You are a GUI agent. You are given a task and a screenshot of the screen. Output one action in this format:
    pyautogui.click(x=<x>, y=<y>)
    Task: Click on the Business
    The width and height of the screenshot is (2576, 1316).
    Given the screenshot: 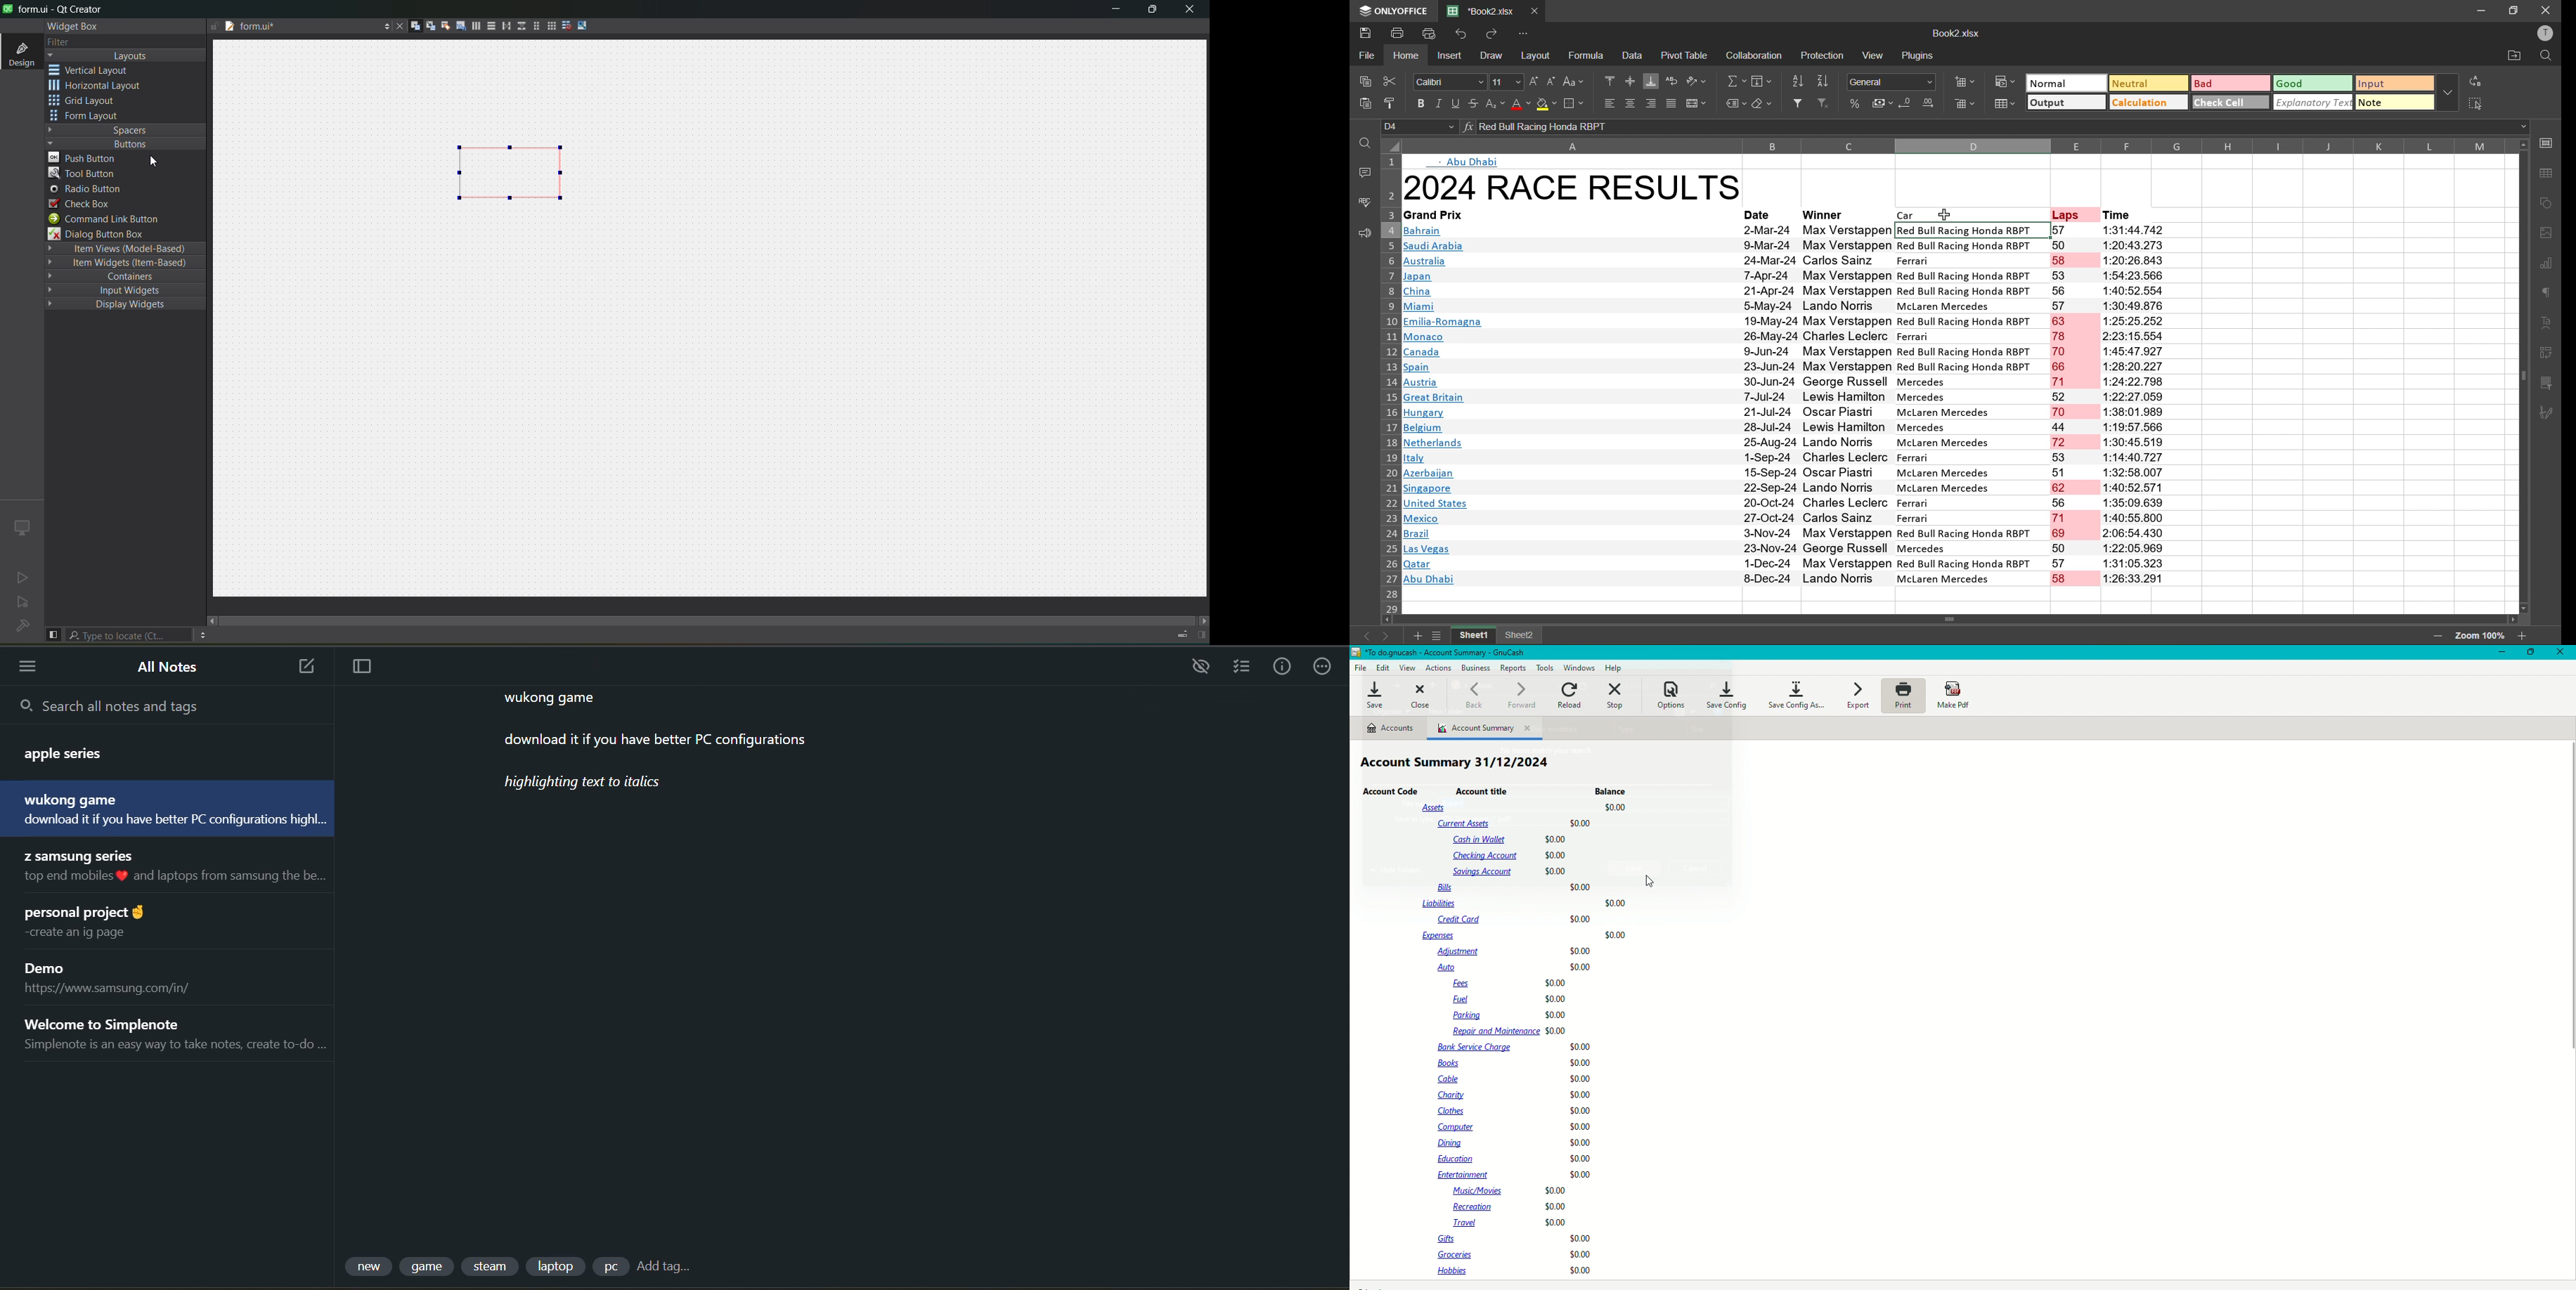 What is the action you would take?
    pyautogui.click(x=1477, y=669)
    